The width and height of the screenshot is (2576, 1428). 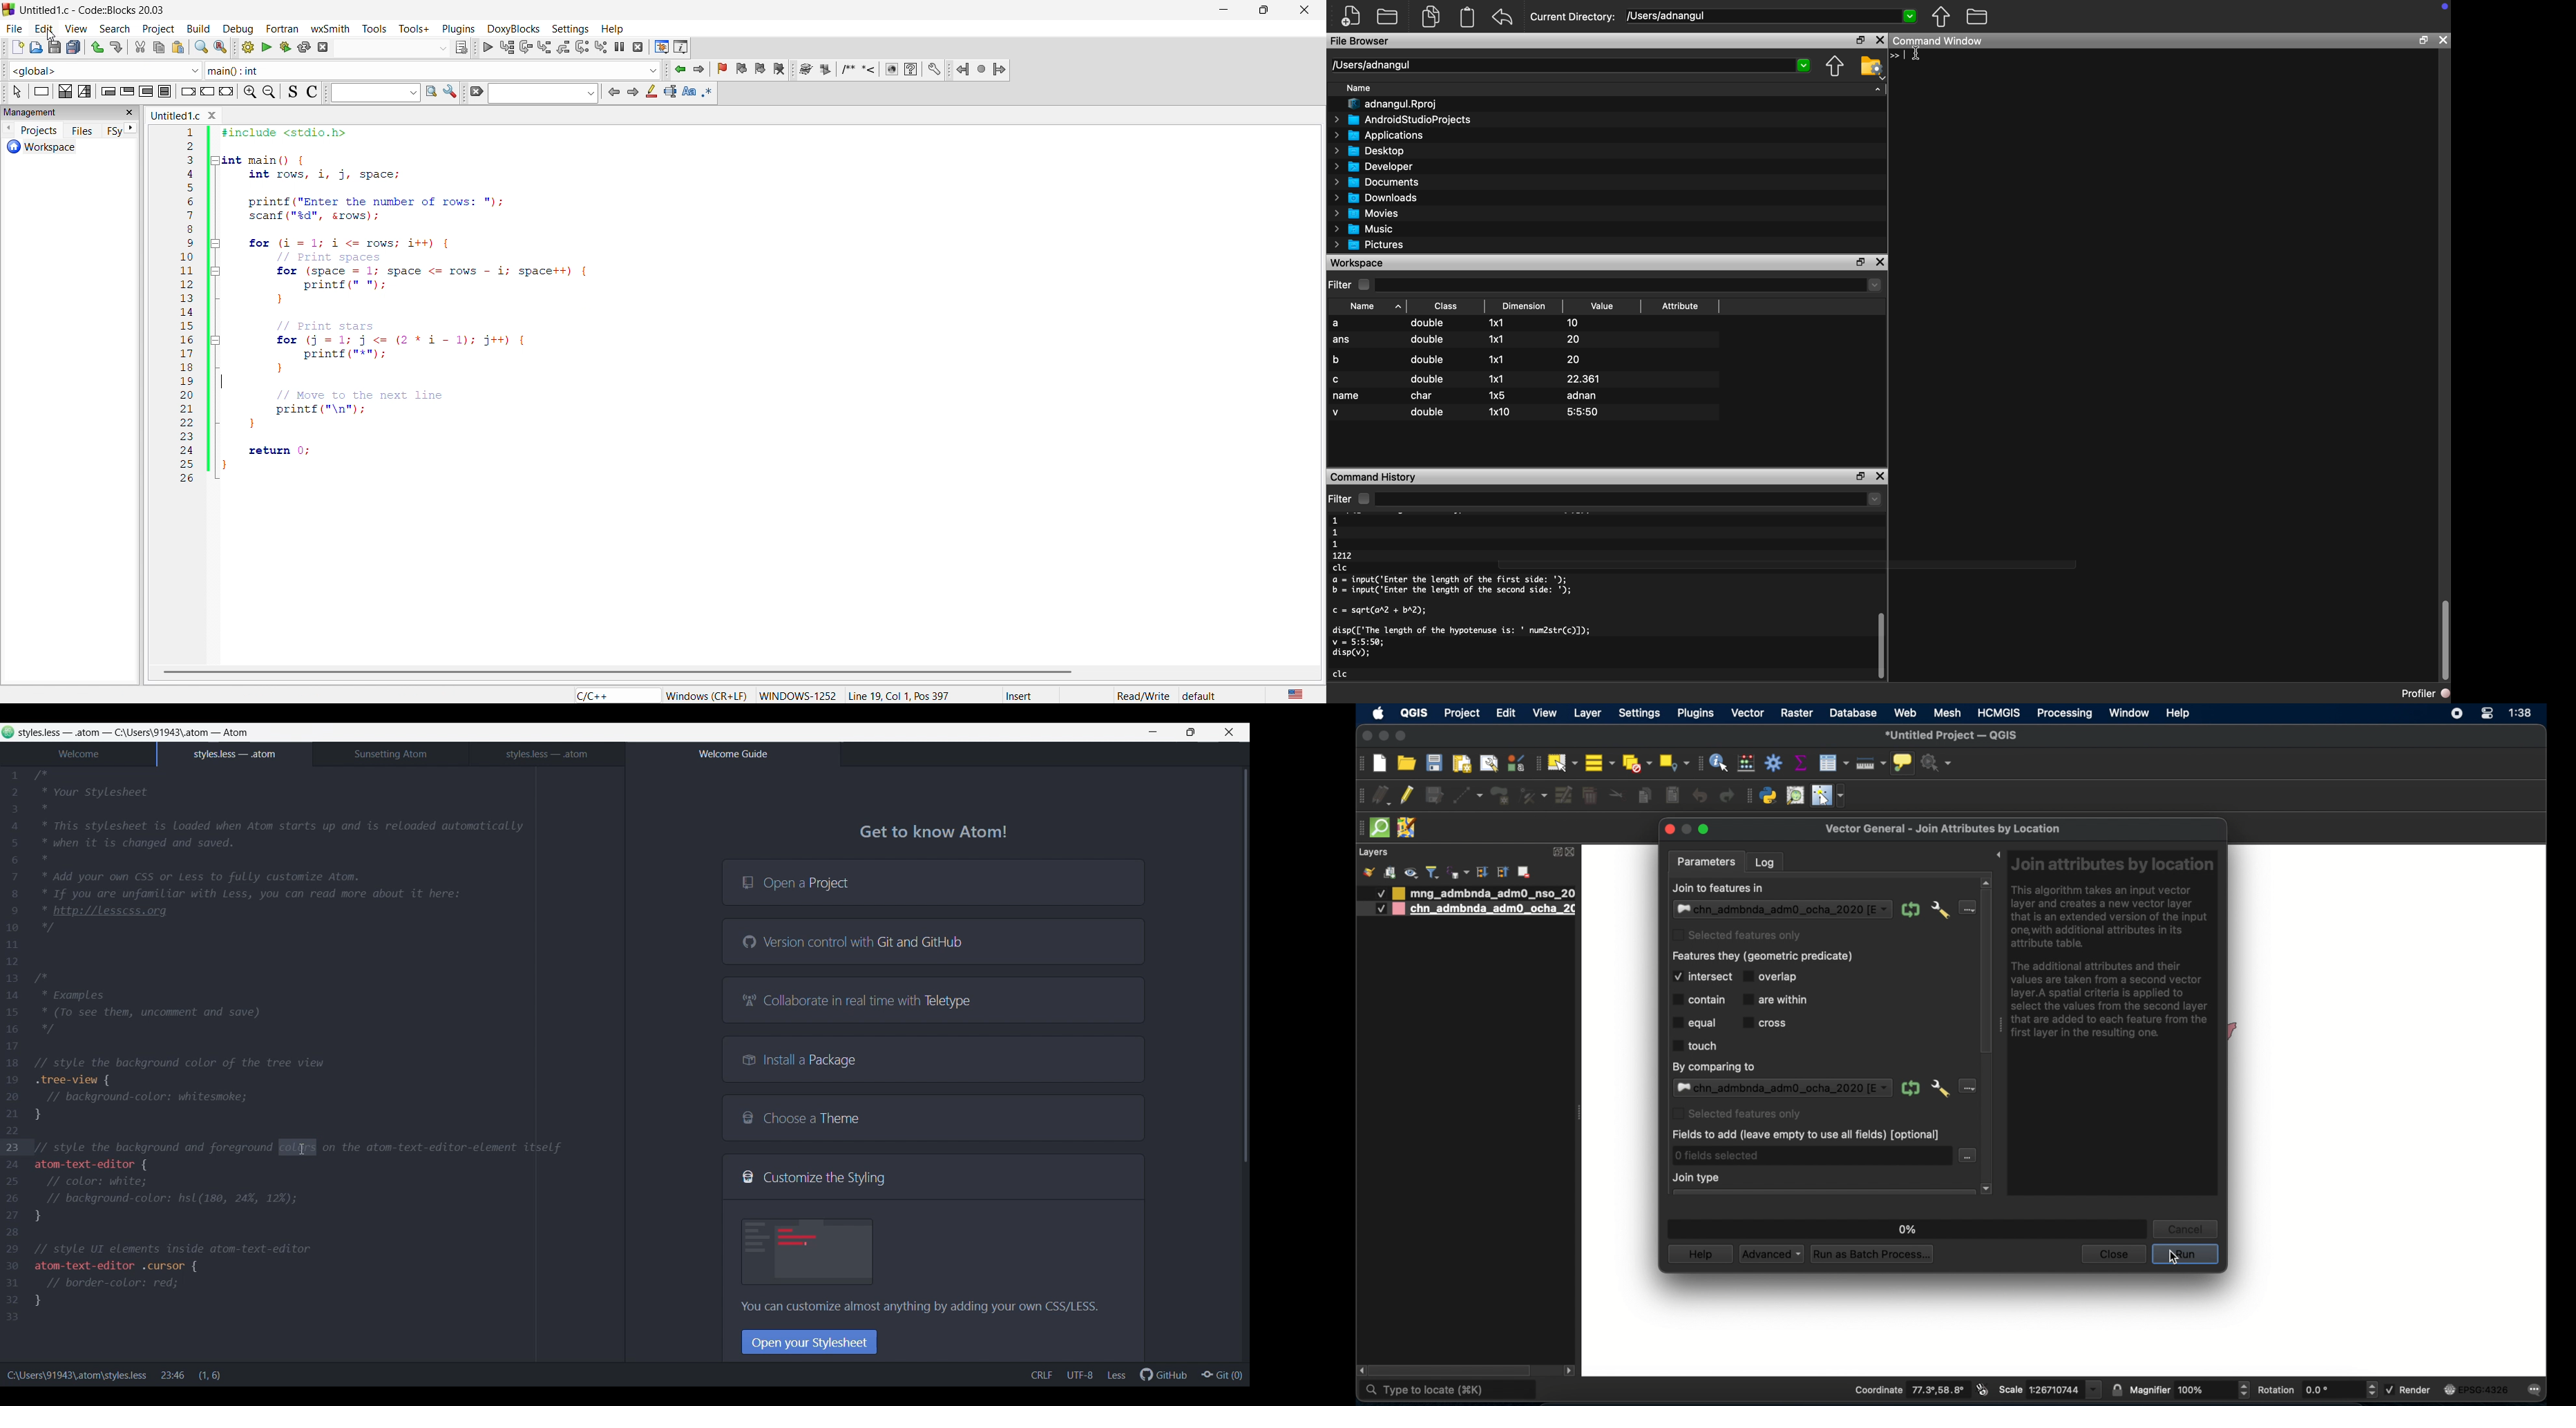 I want to click on toggle editing, so click(x=1408, y=797).